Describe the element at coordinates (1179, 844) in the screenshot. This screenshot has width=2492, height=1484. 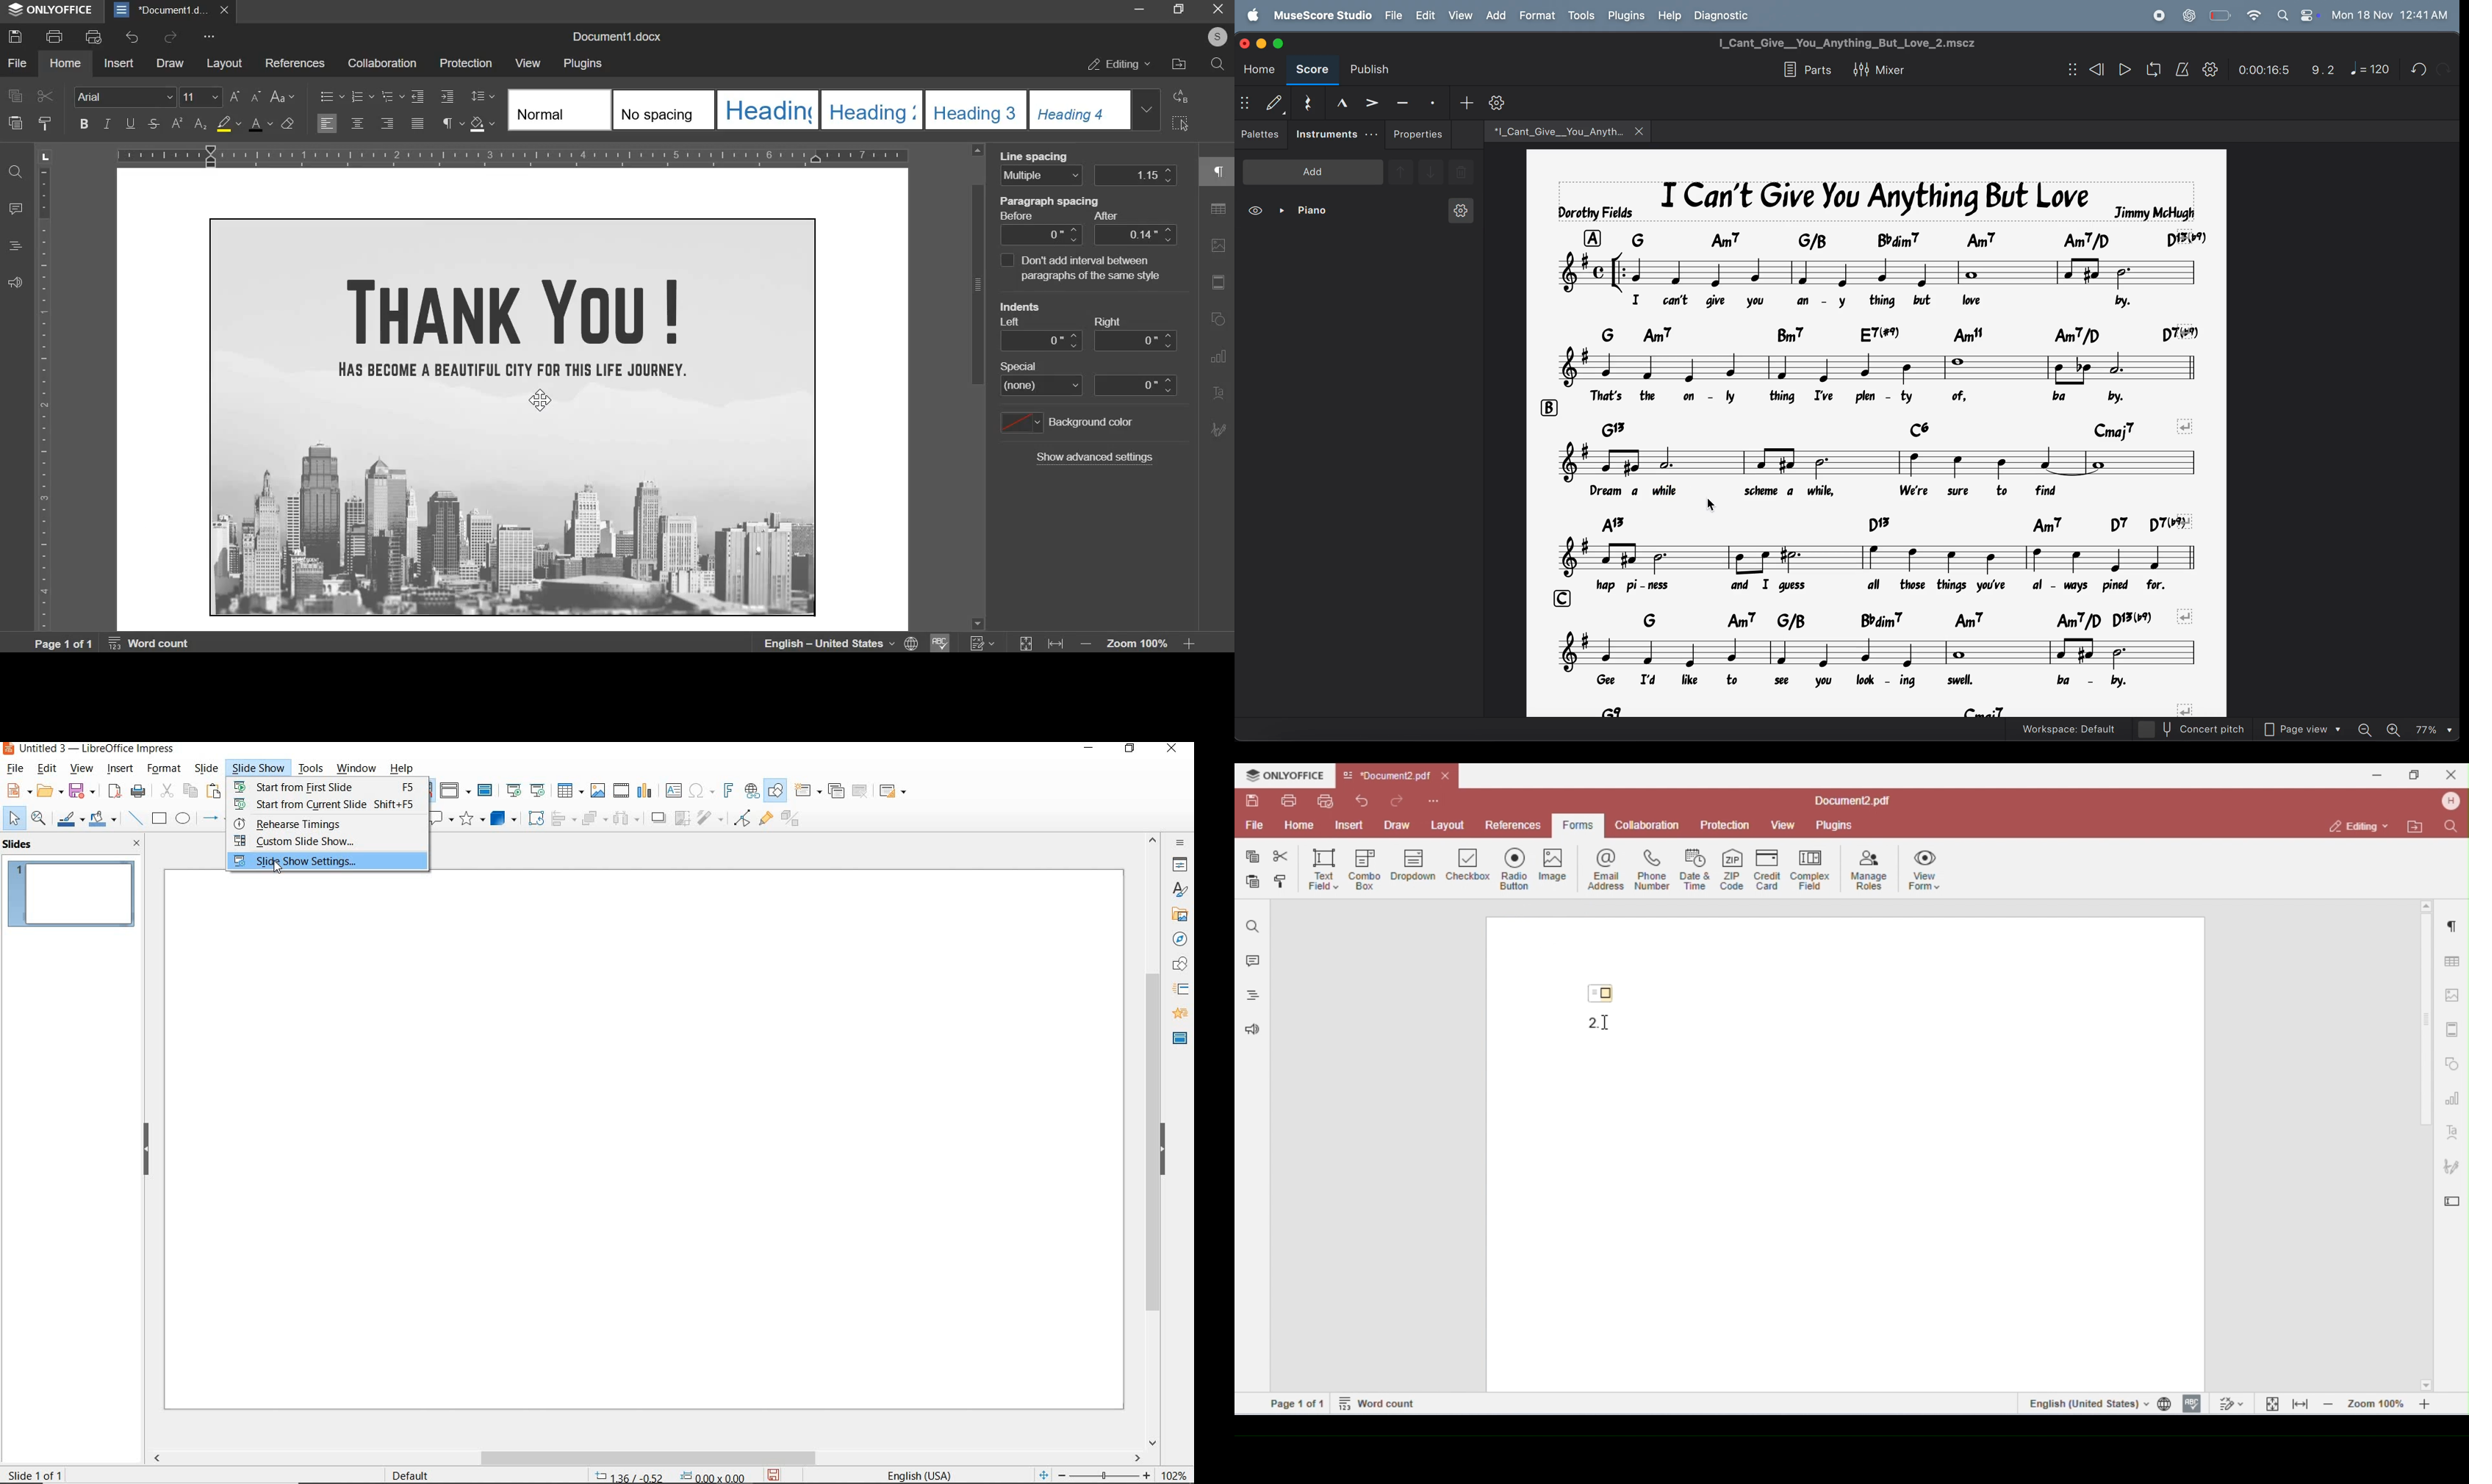
I see `SIDEBAR SETTINGS` at that location.